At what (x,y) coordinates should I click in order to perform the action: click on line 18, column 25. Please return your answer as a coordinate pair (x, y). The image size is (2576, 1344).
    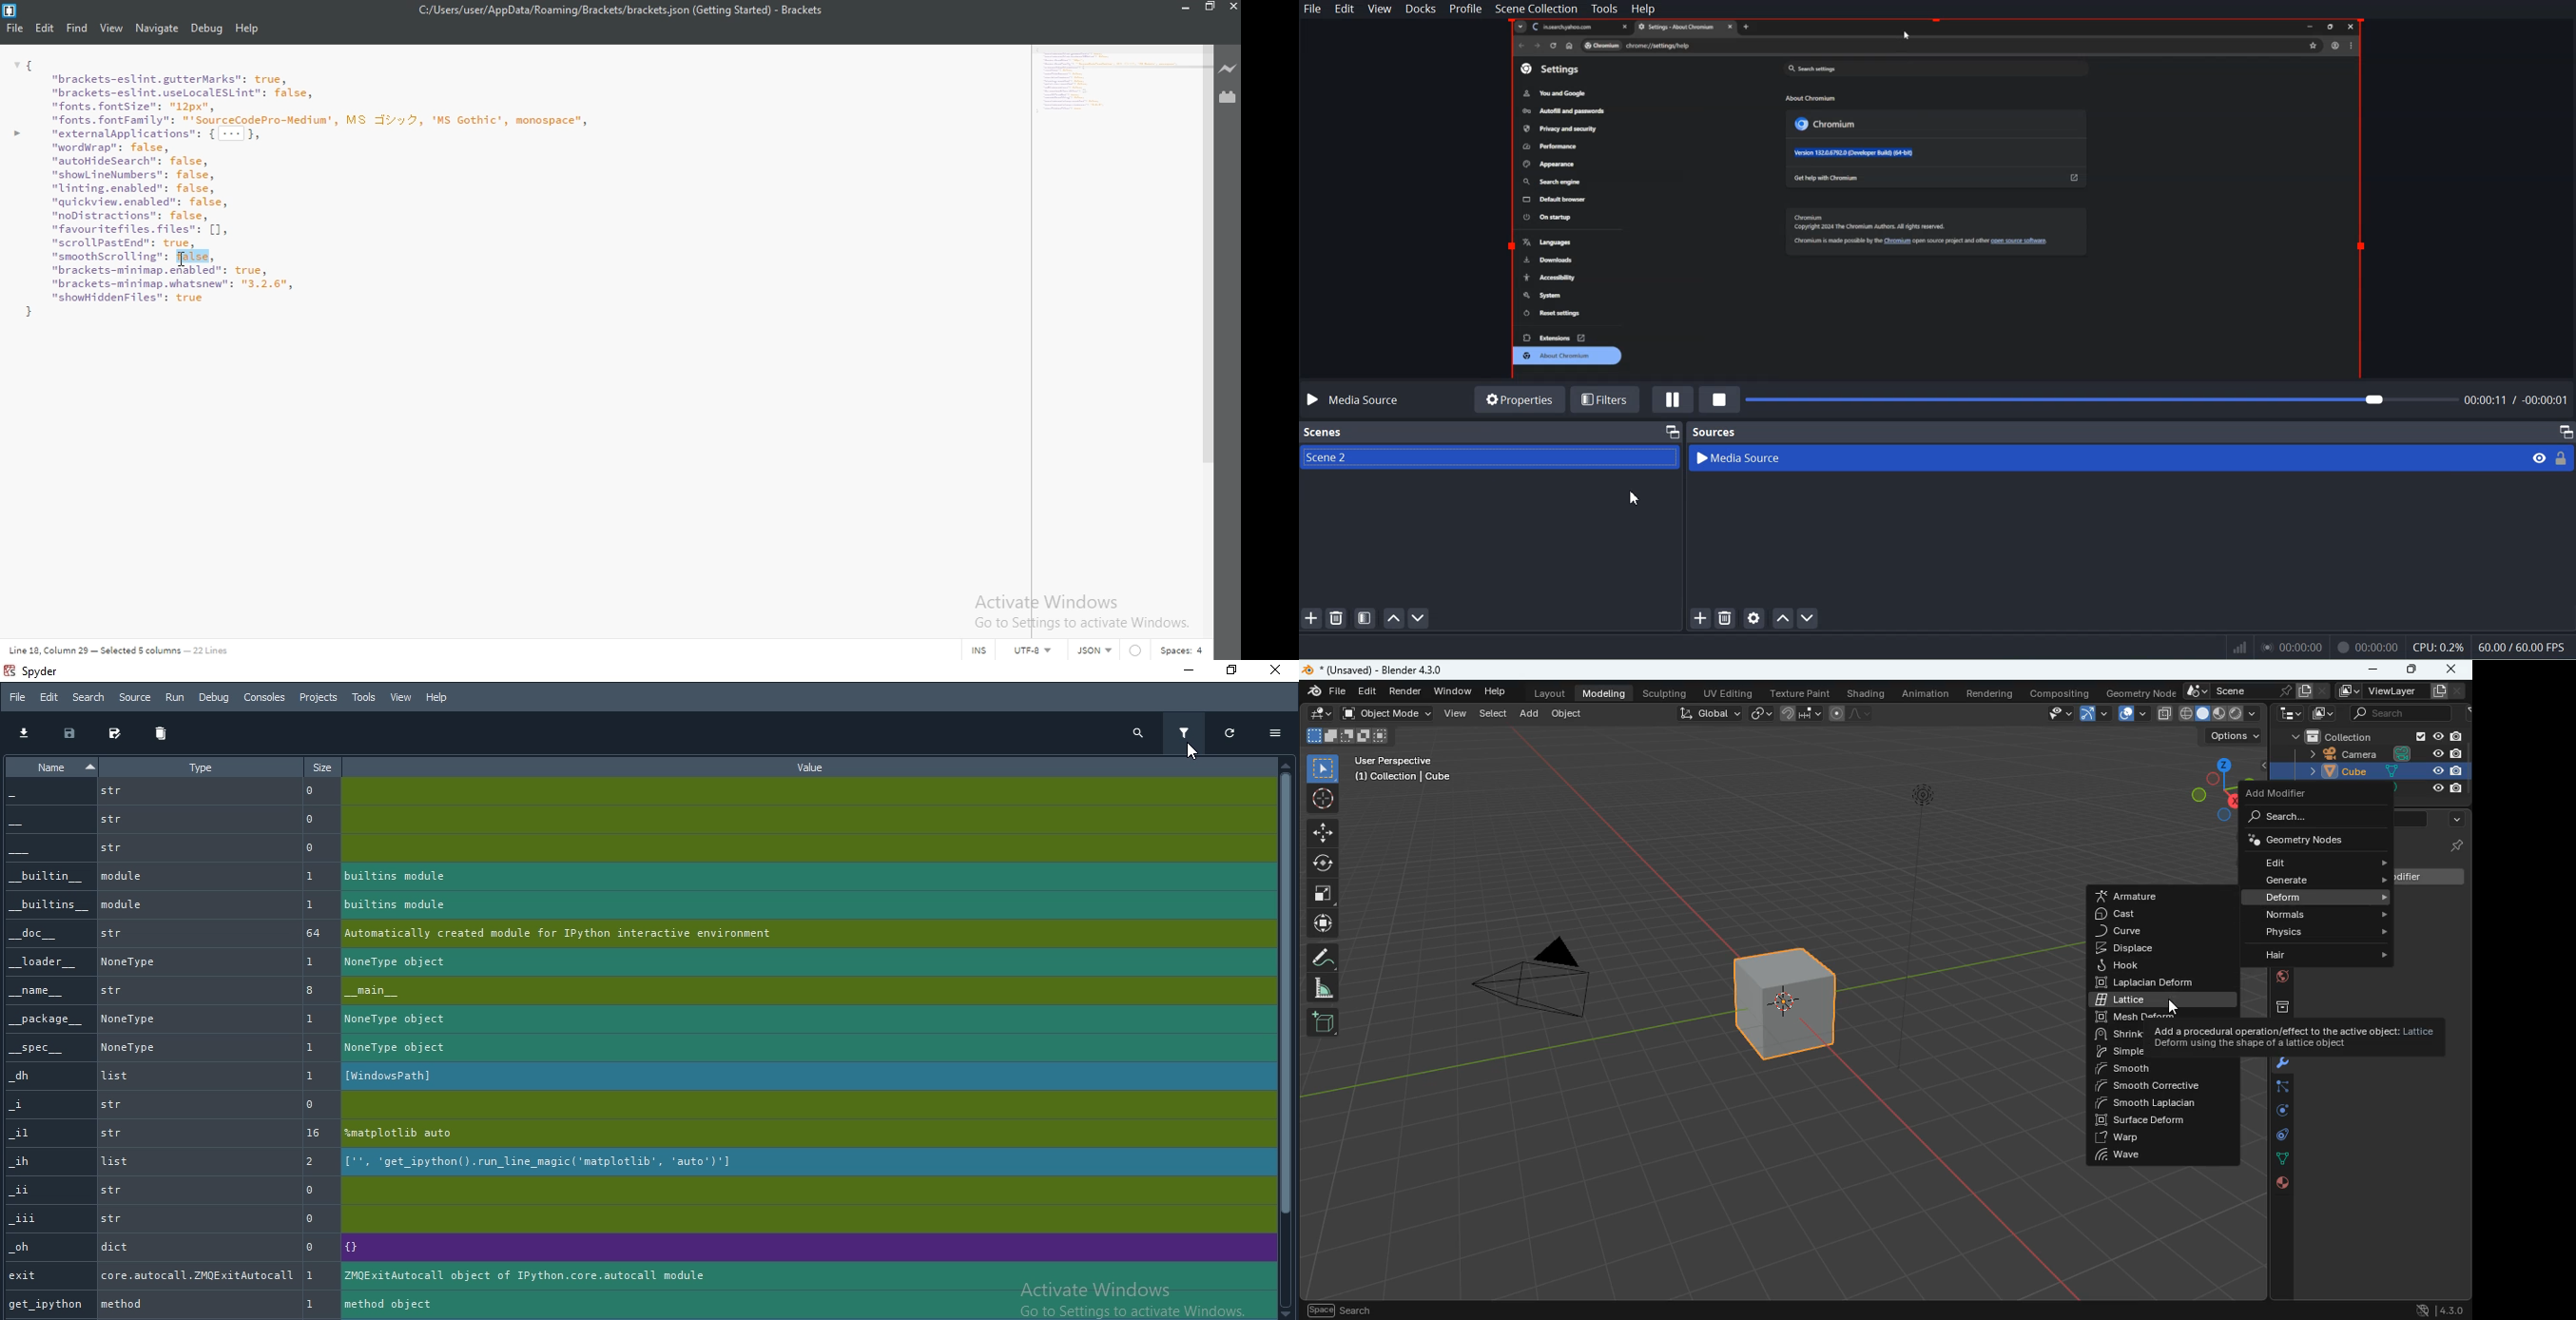
    Looking at the image, I should click on (45, 650).